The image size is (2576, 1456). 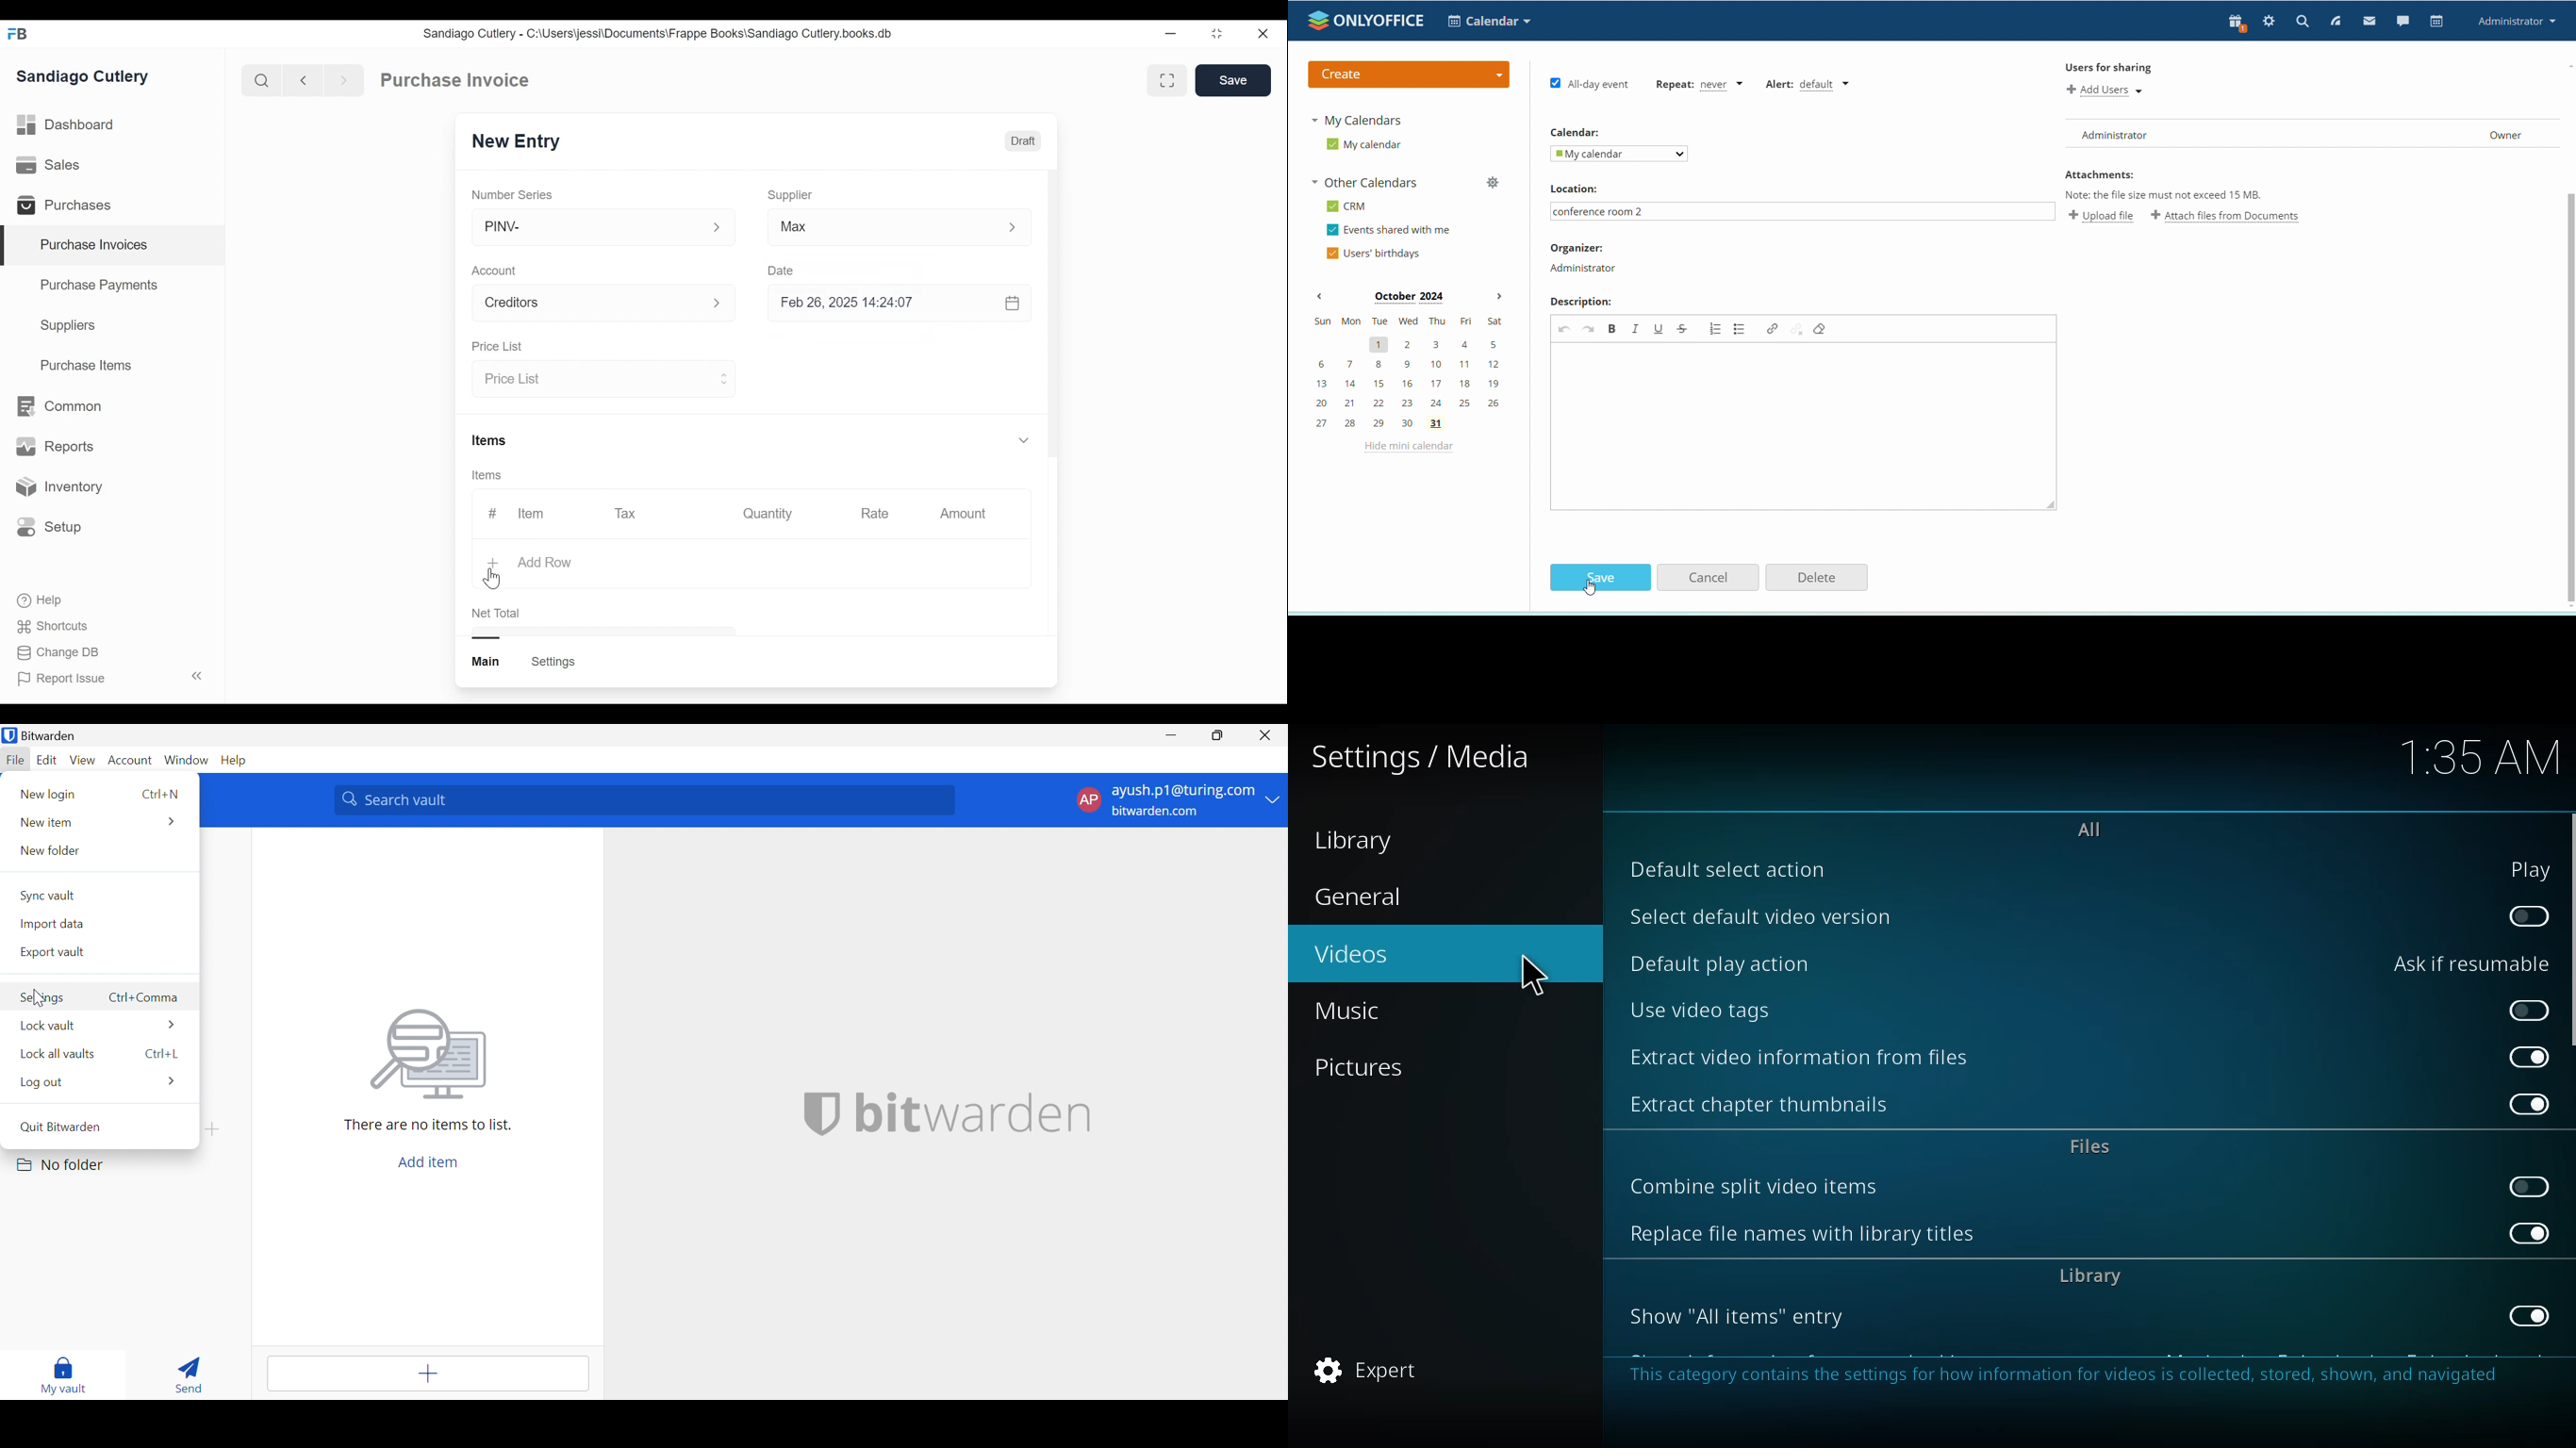 I want to click on Log out, so click(x=43, y=1083).